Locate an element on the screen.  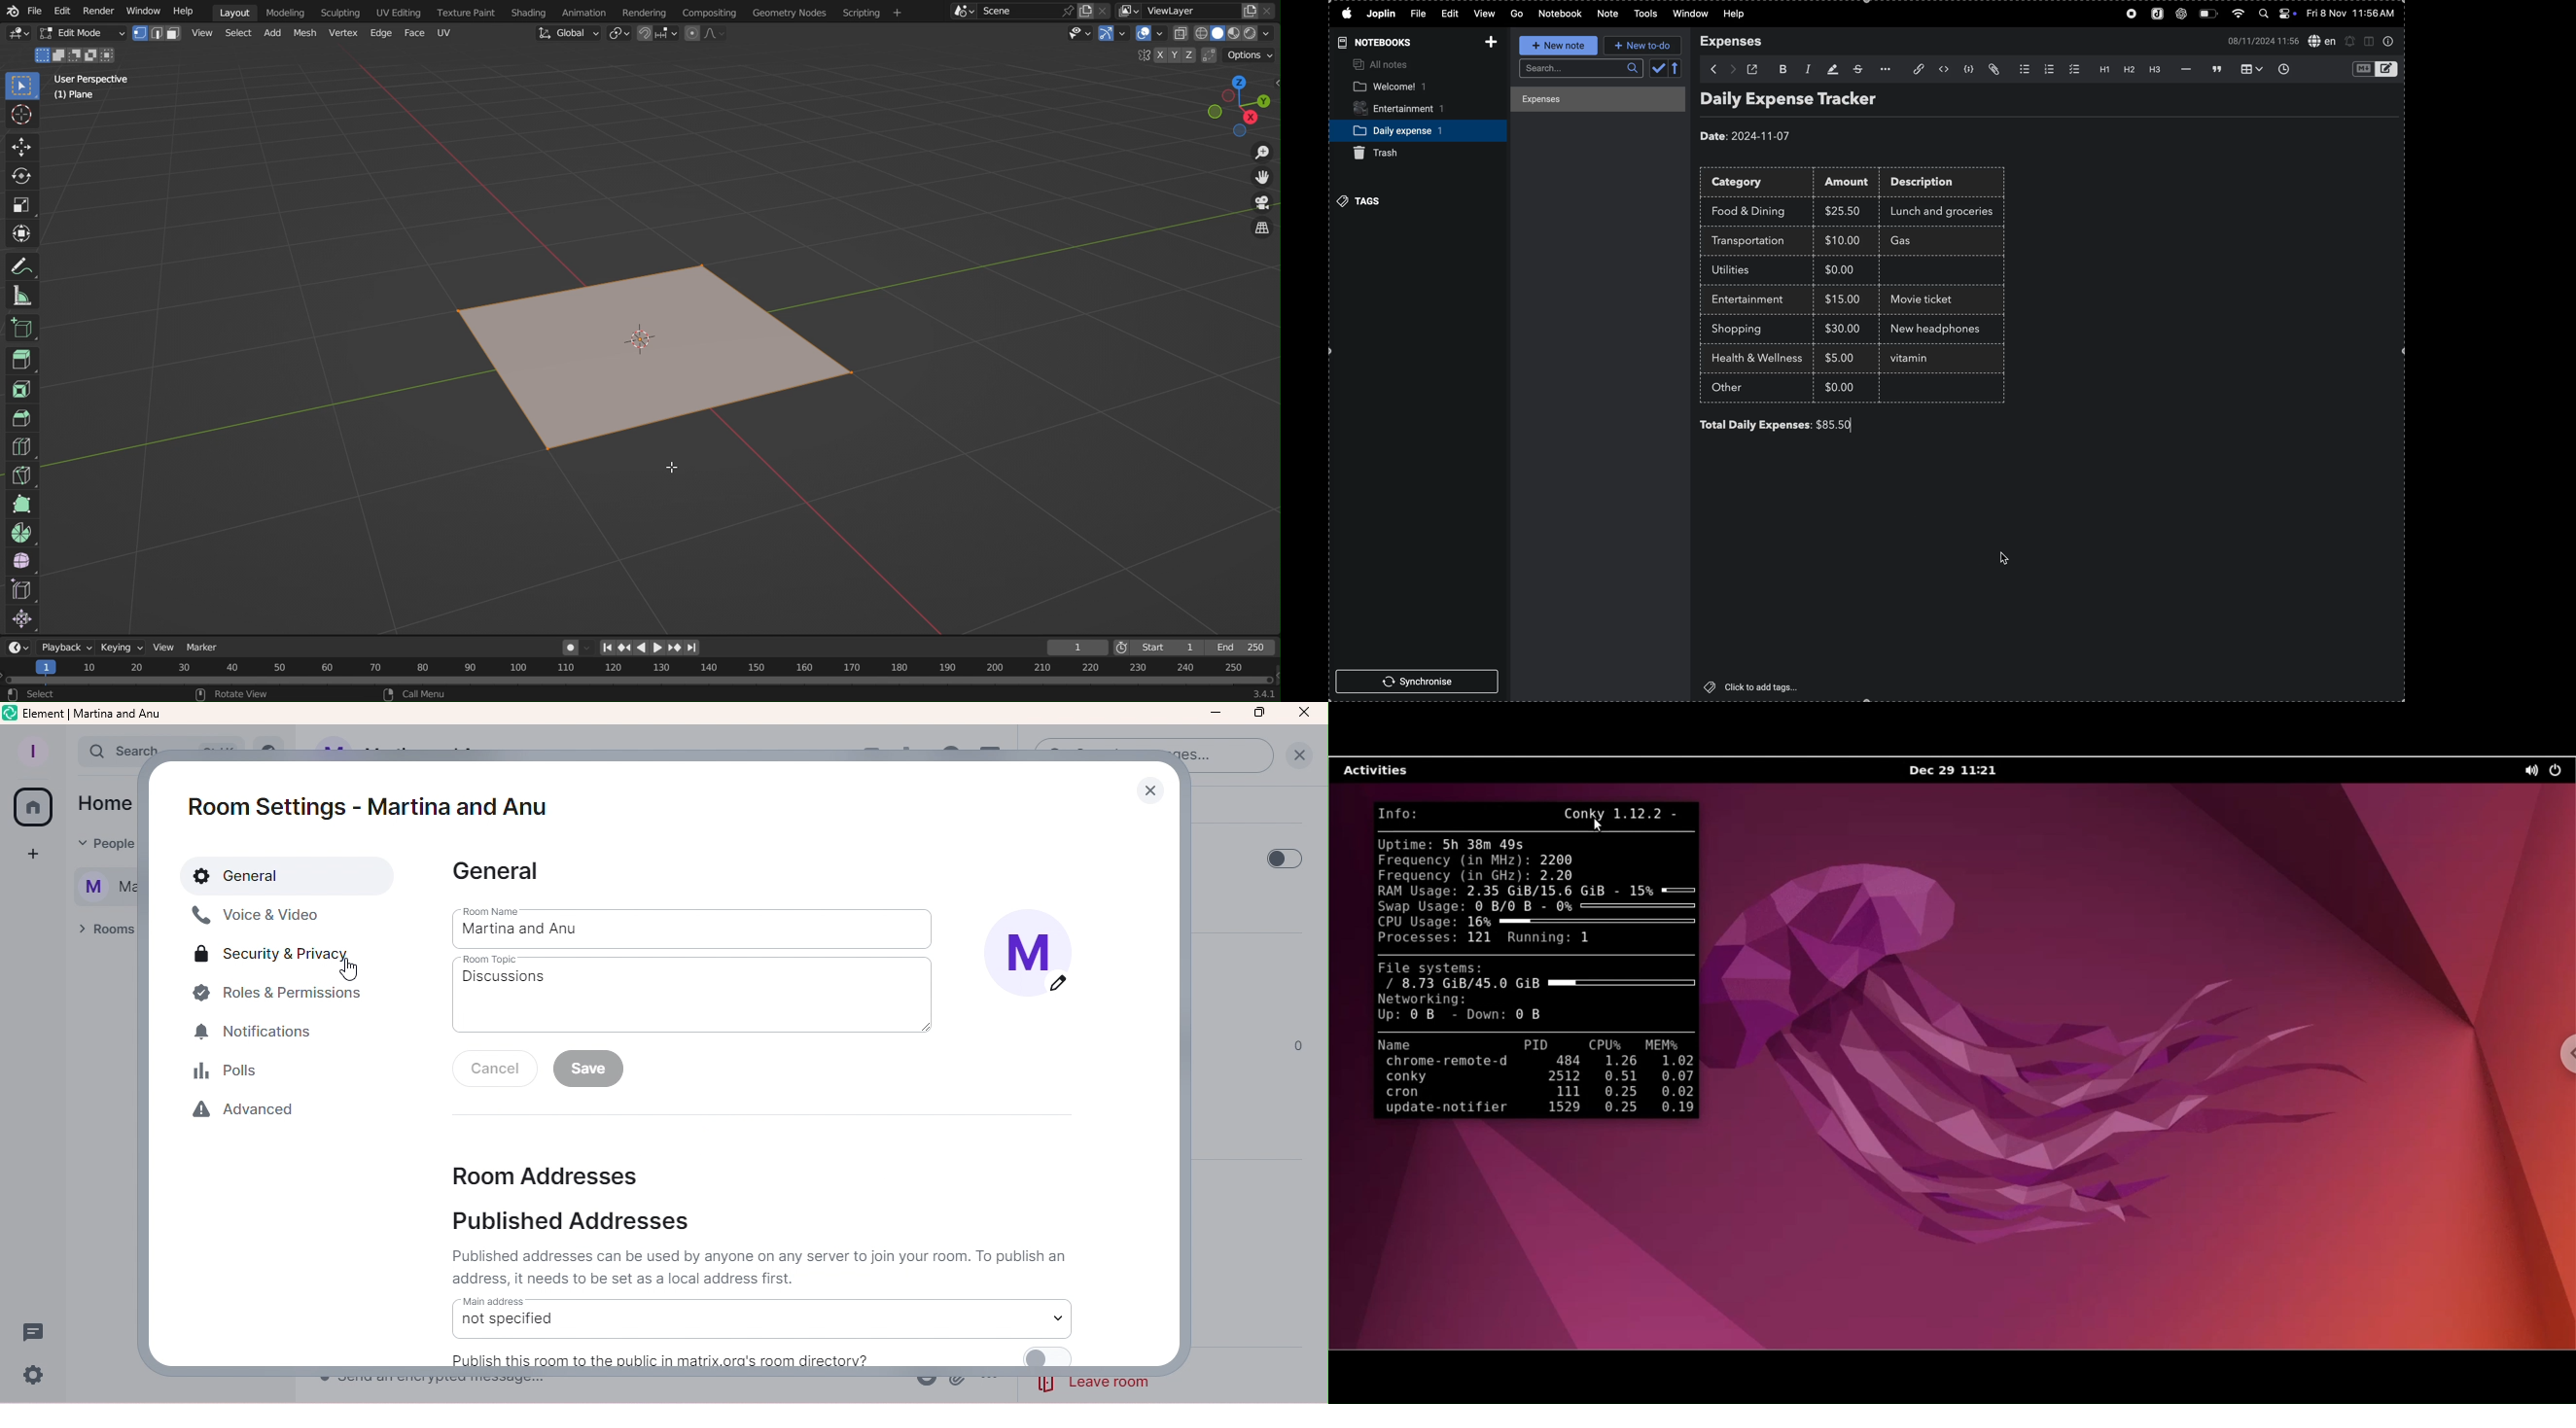
$5.00 is located at coordinates (1842, 358).